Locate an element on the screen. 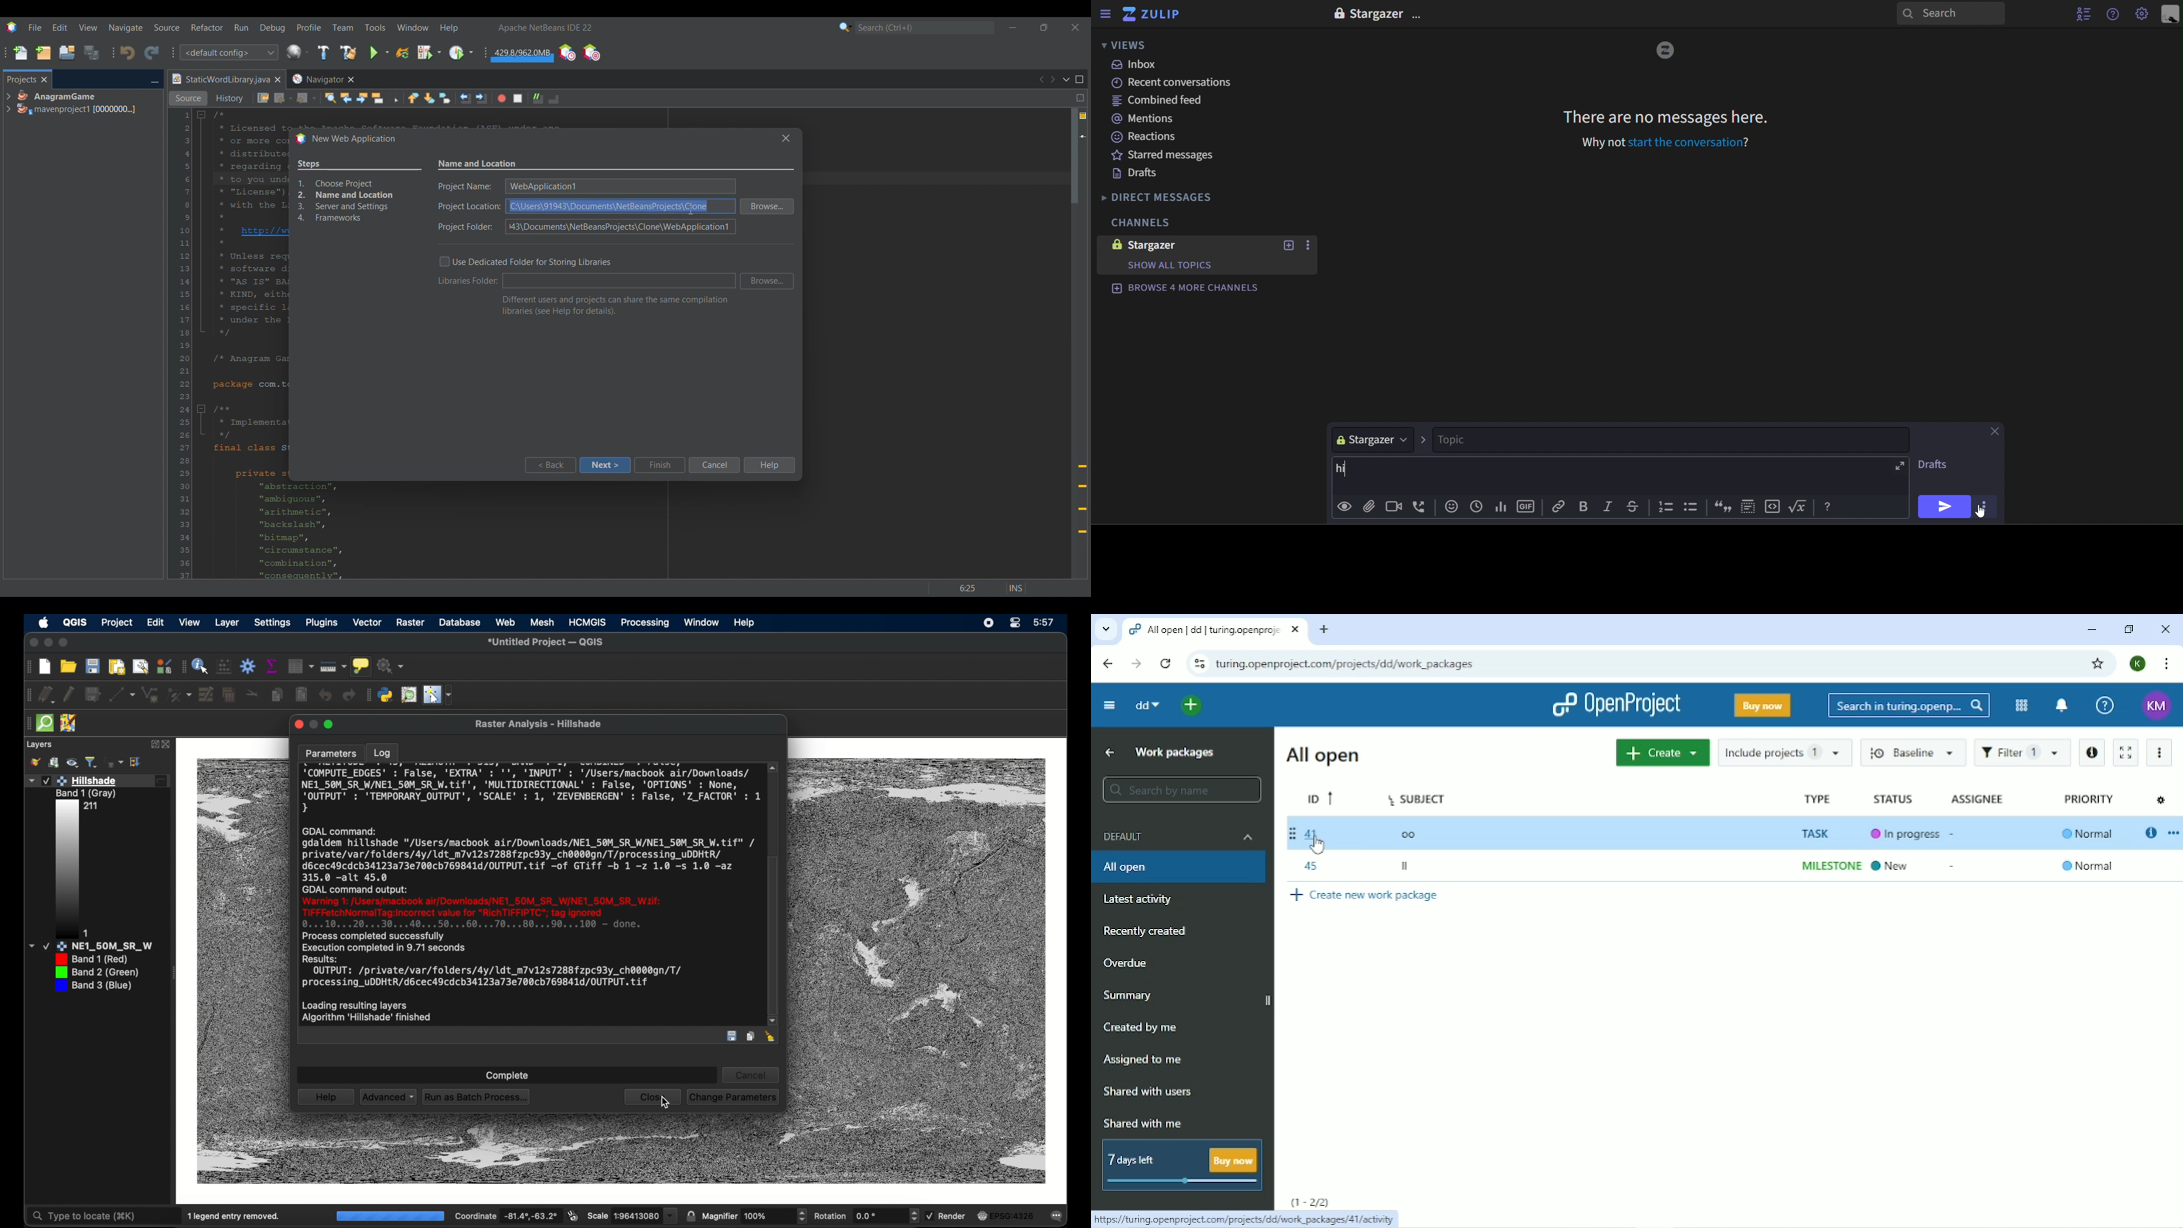 The height and width of the screenshot is (1232, 2184). Band 1 (Gray) is located at coordinates (93, 794).